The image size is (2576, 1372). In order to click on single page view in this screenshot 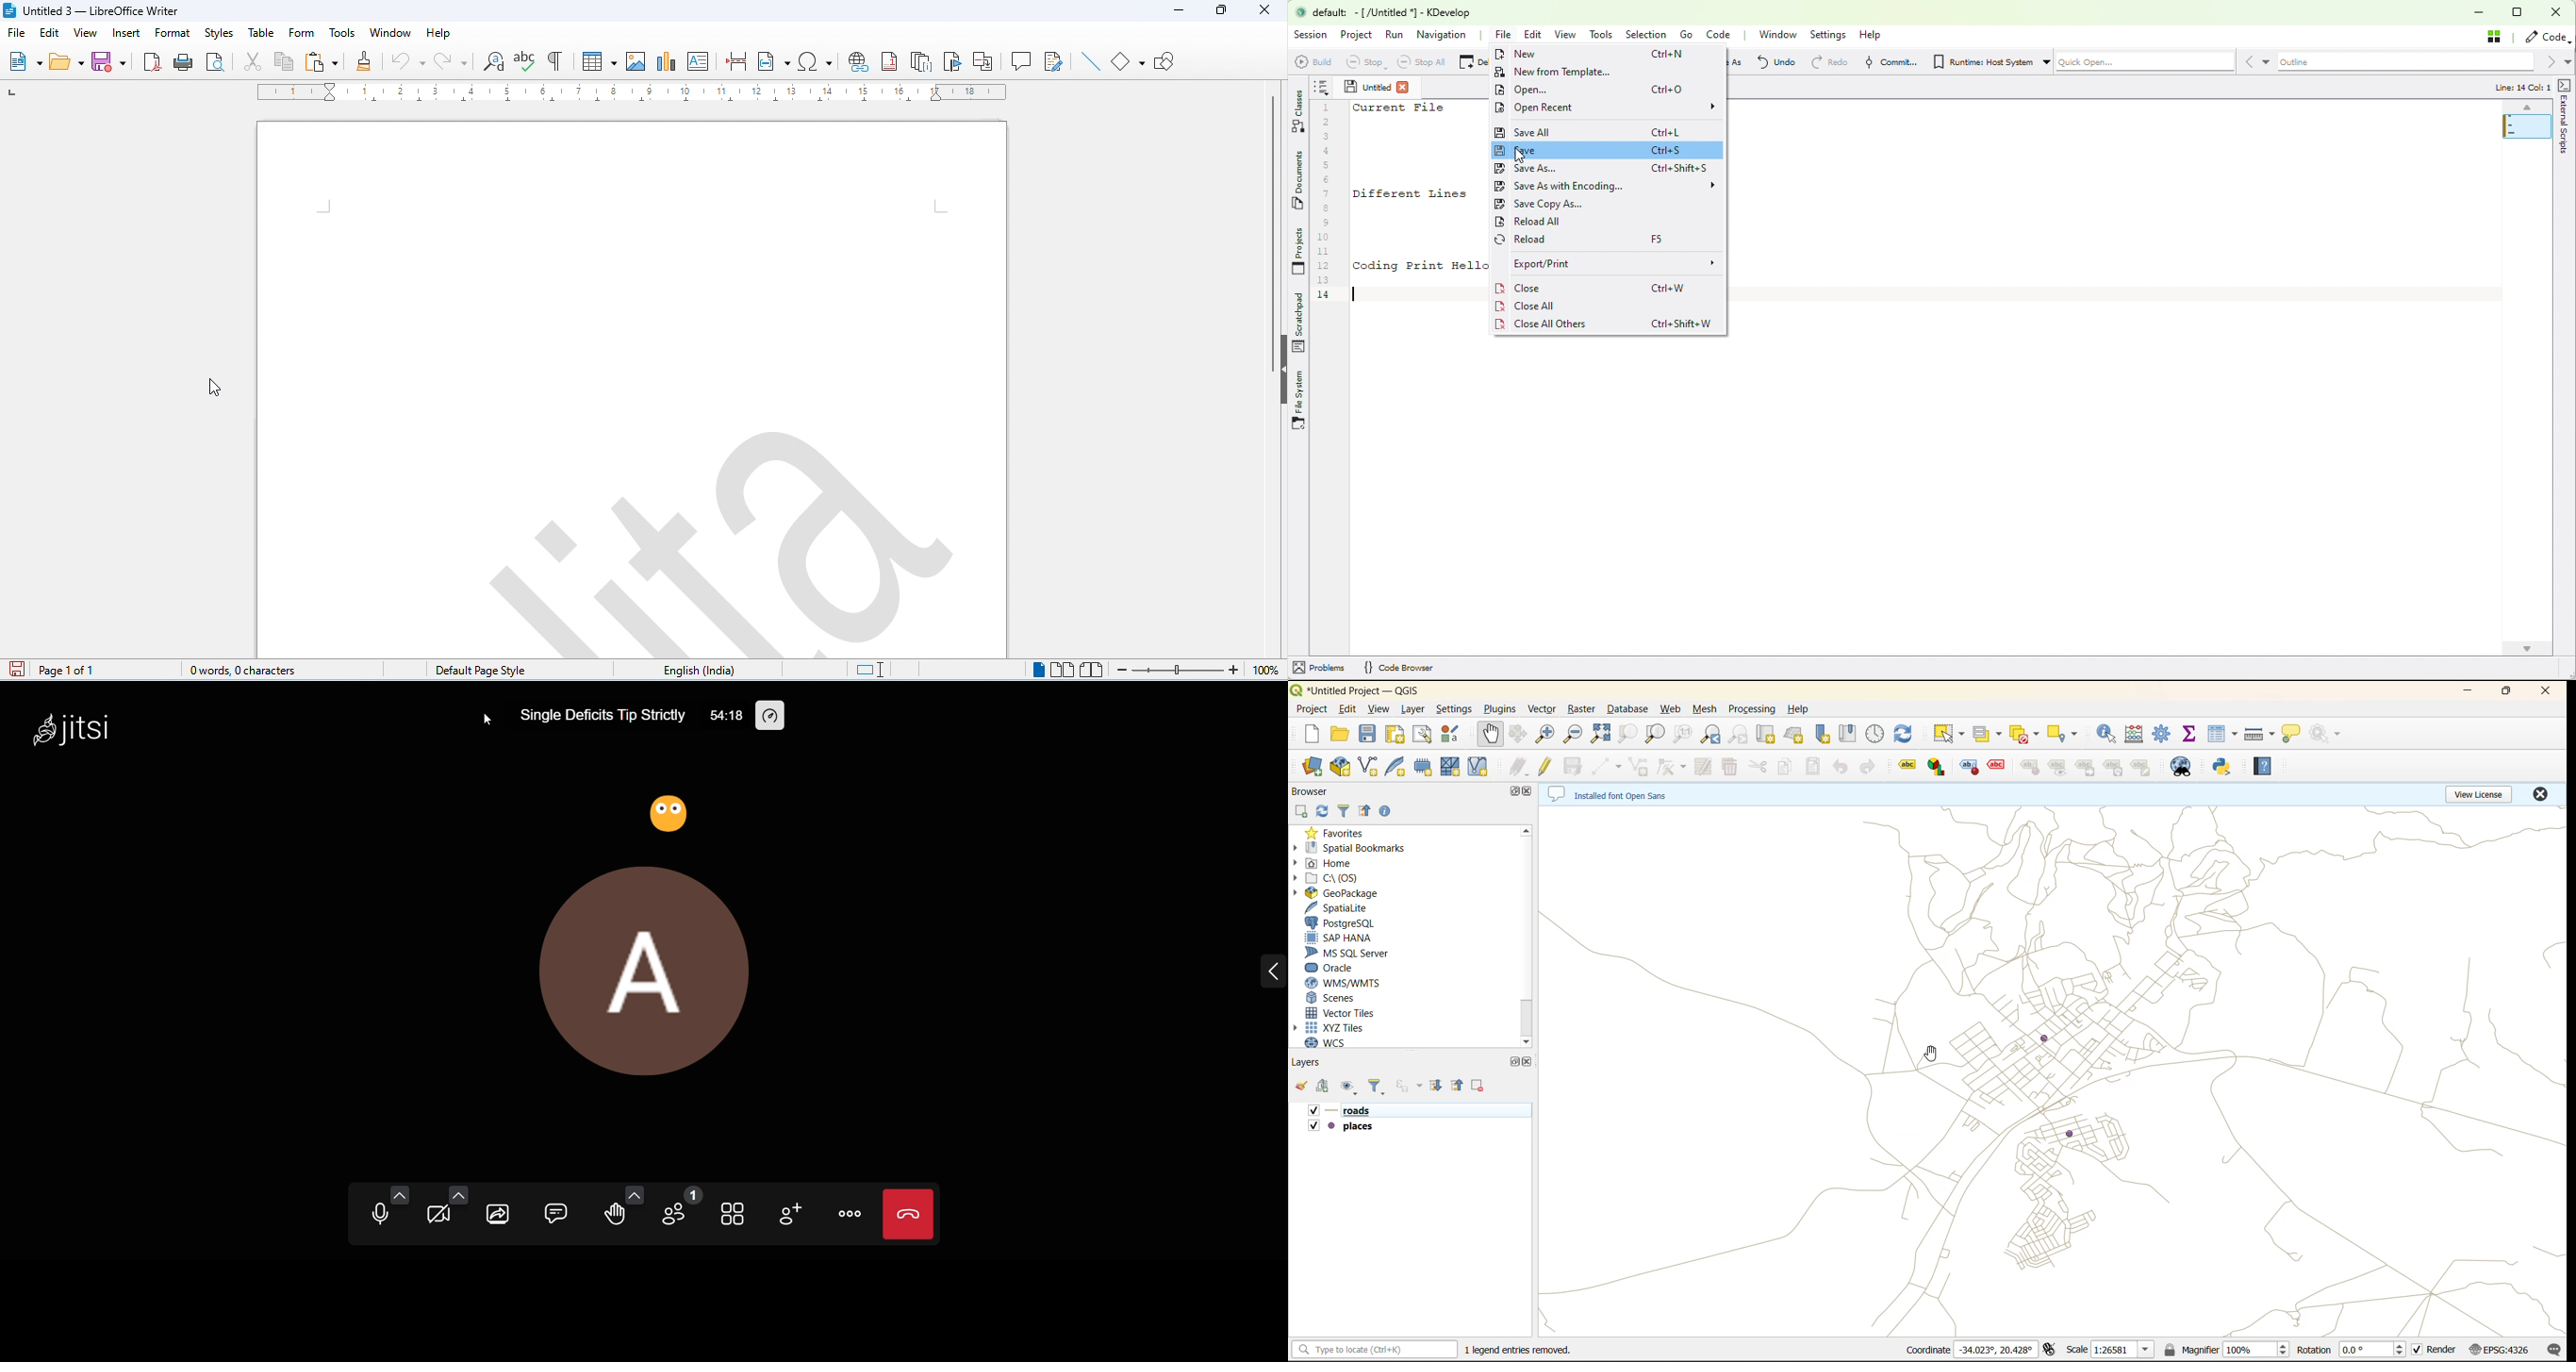, I will do `click(1038, 670)`.